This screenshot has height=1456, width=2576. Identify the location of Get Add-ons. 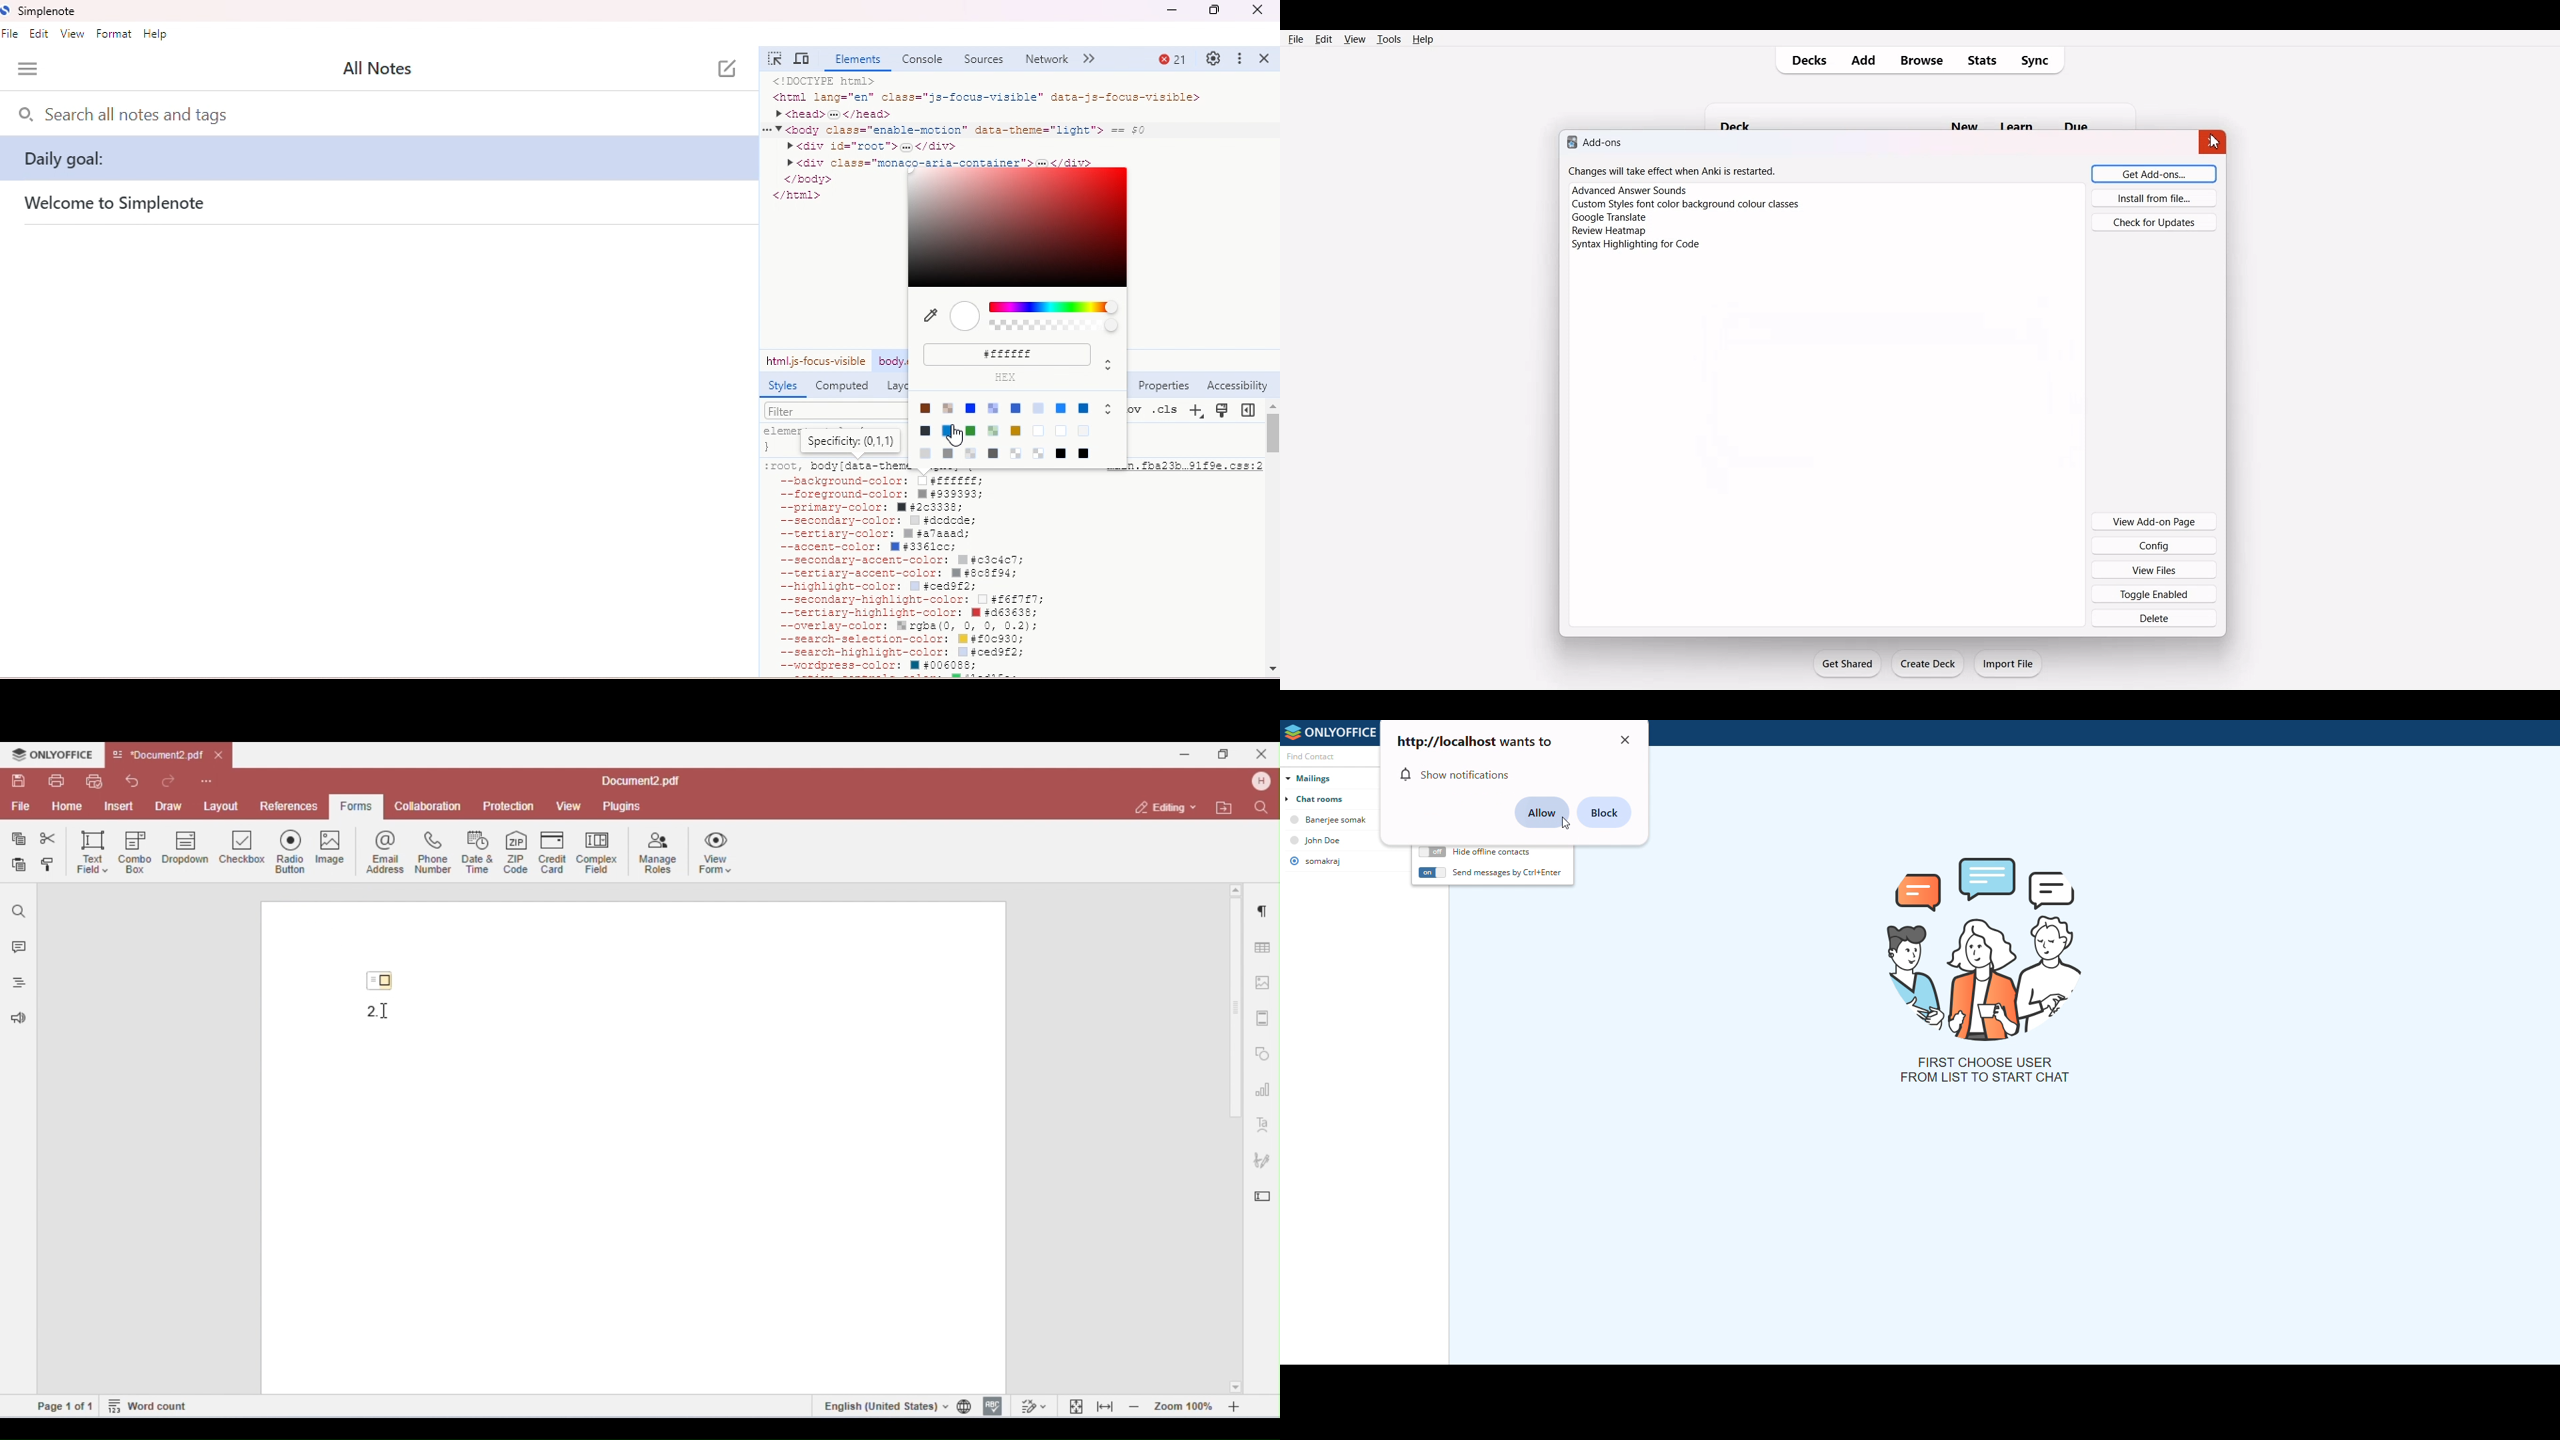
(2150, 173).